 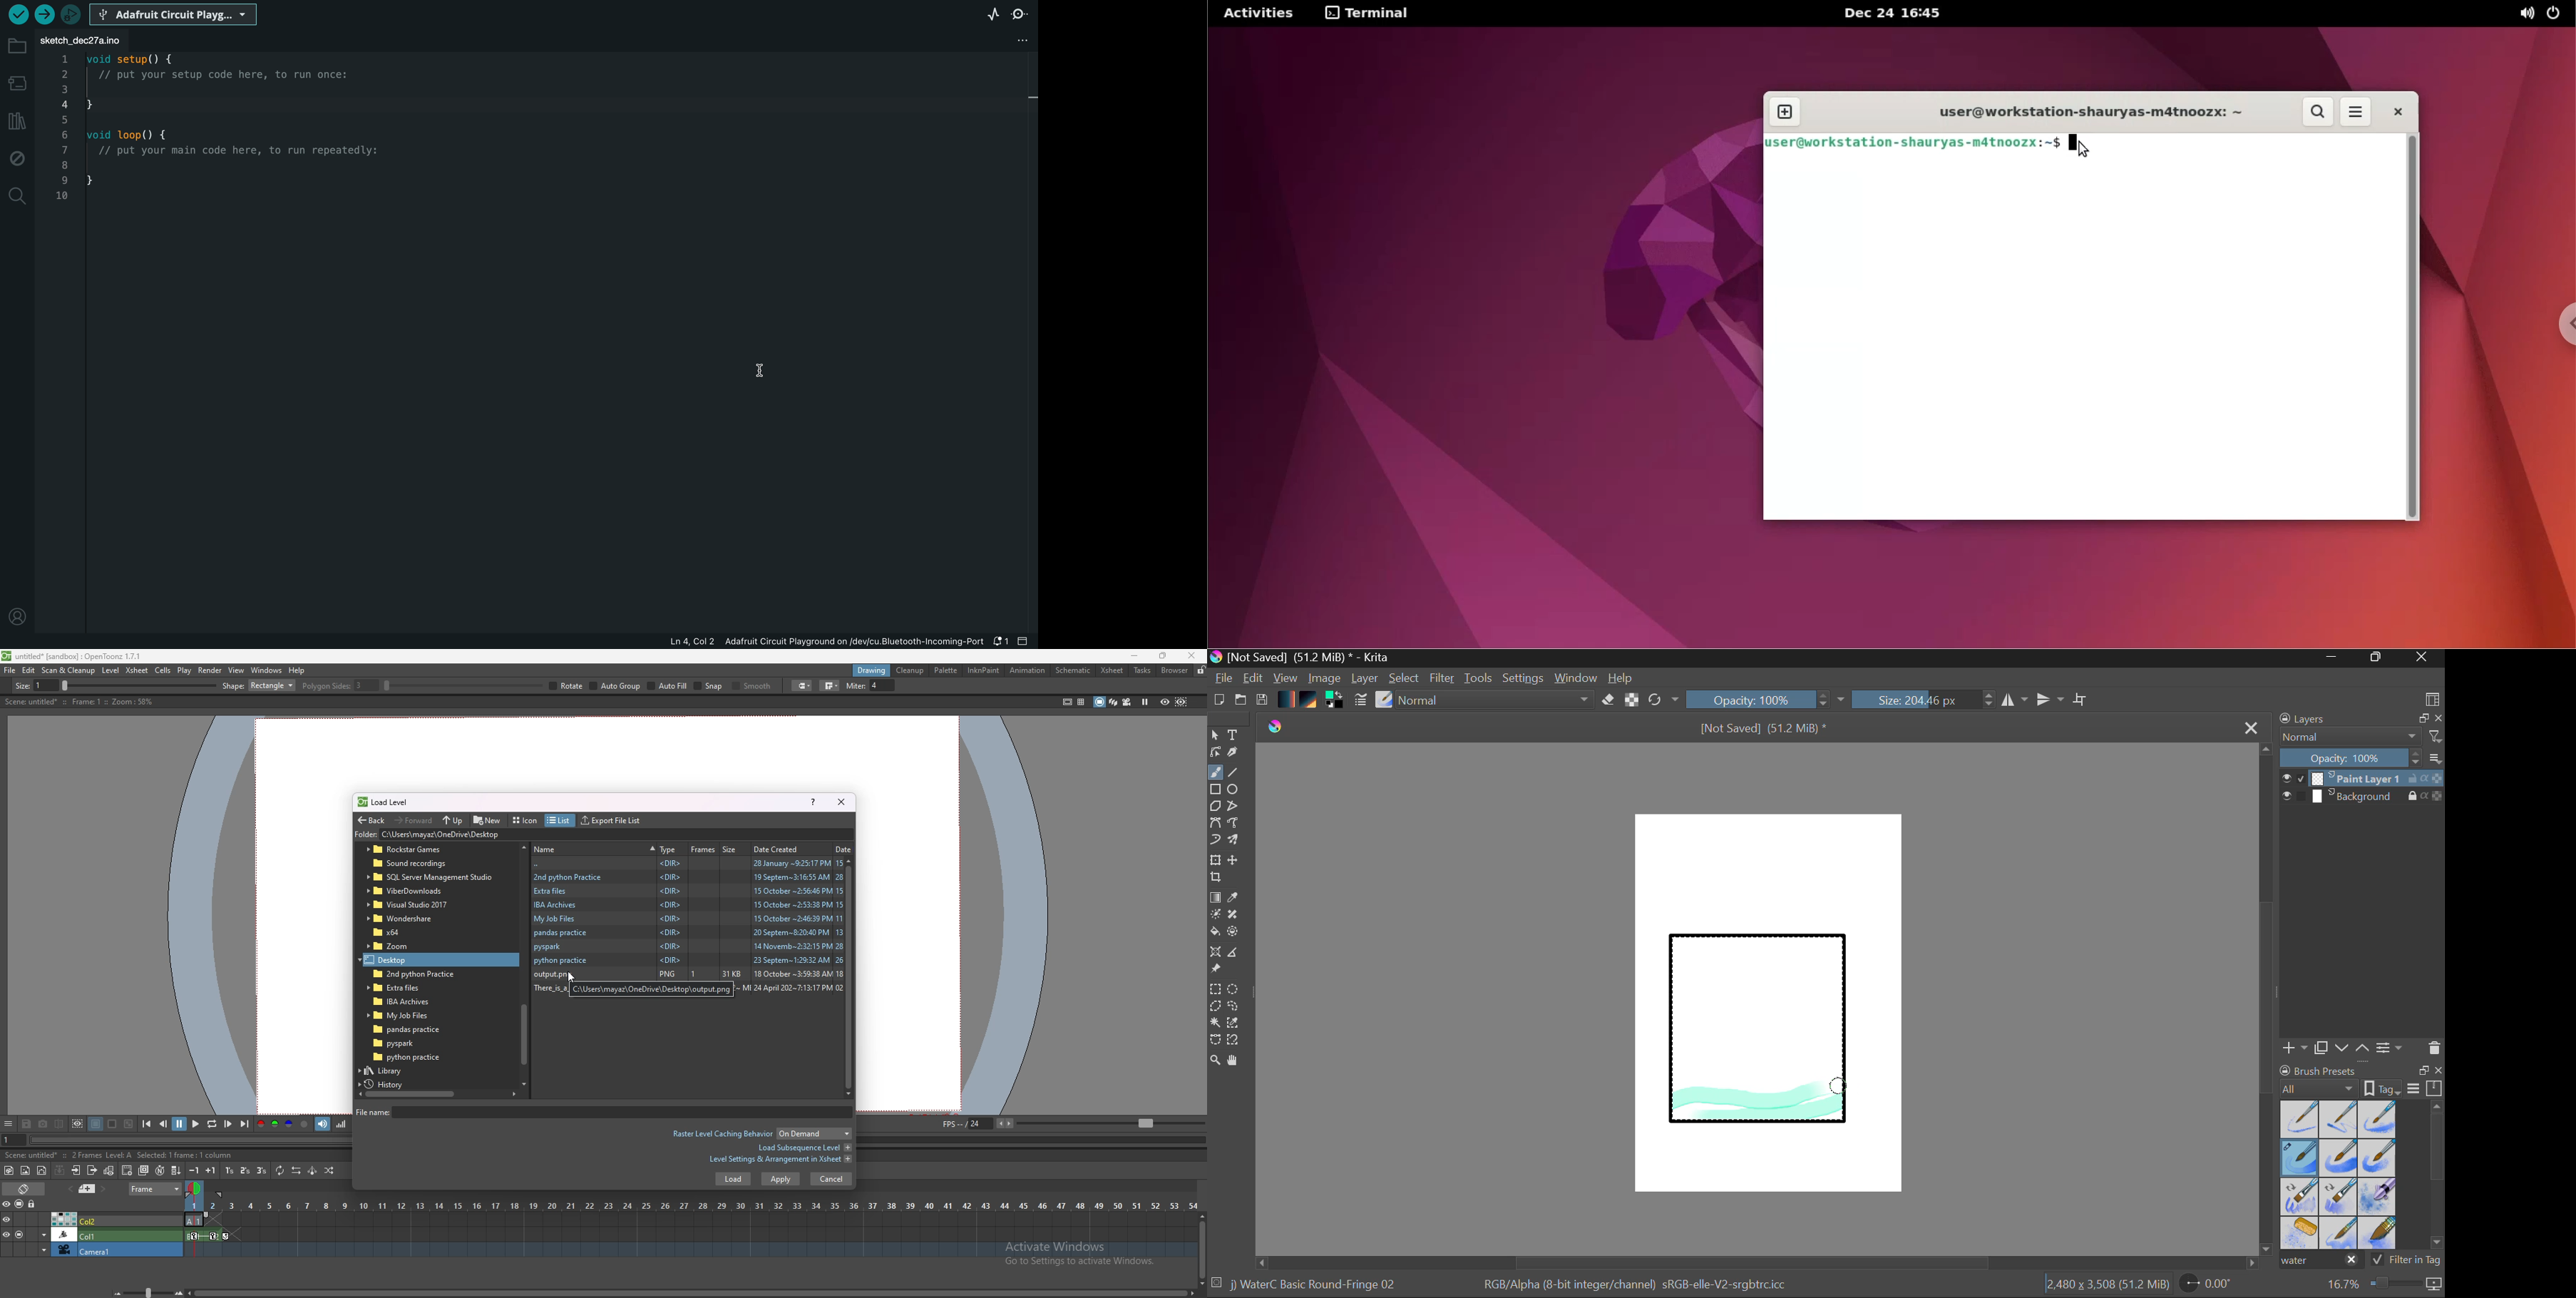 What do you see at coordinates (1664, 699) in the screenshot?
I see `Refresh` at bounding box center [1664, 699].